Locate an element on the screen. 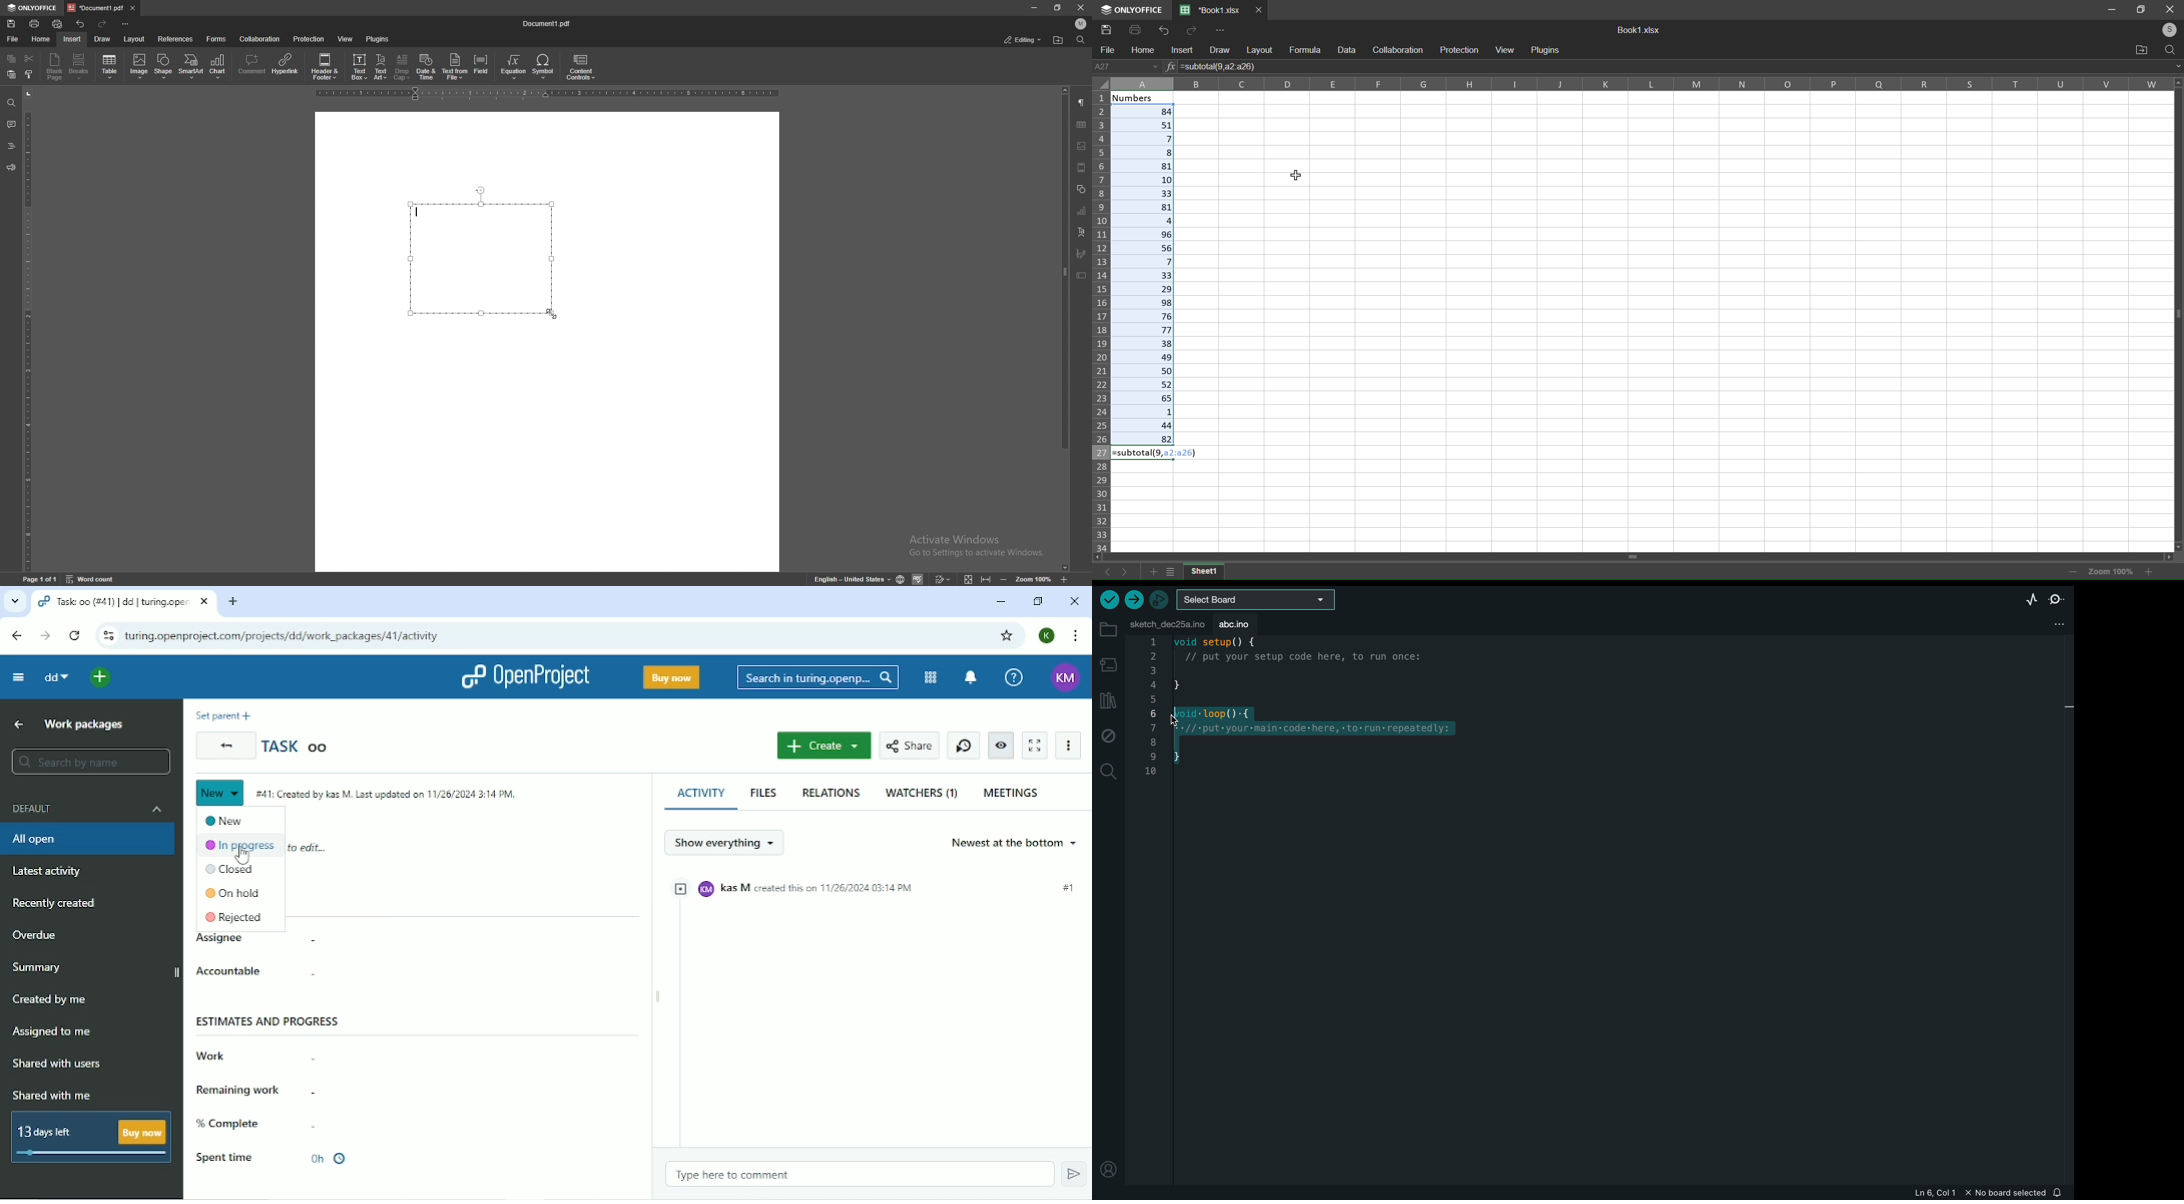 The image size is (2184, 1204). vertical scale is located at coordinates (27, 330).